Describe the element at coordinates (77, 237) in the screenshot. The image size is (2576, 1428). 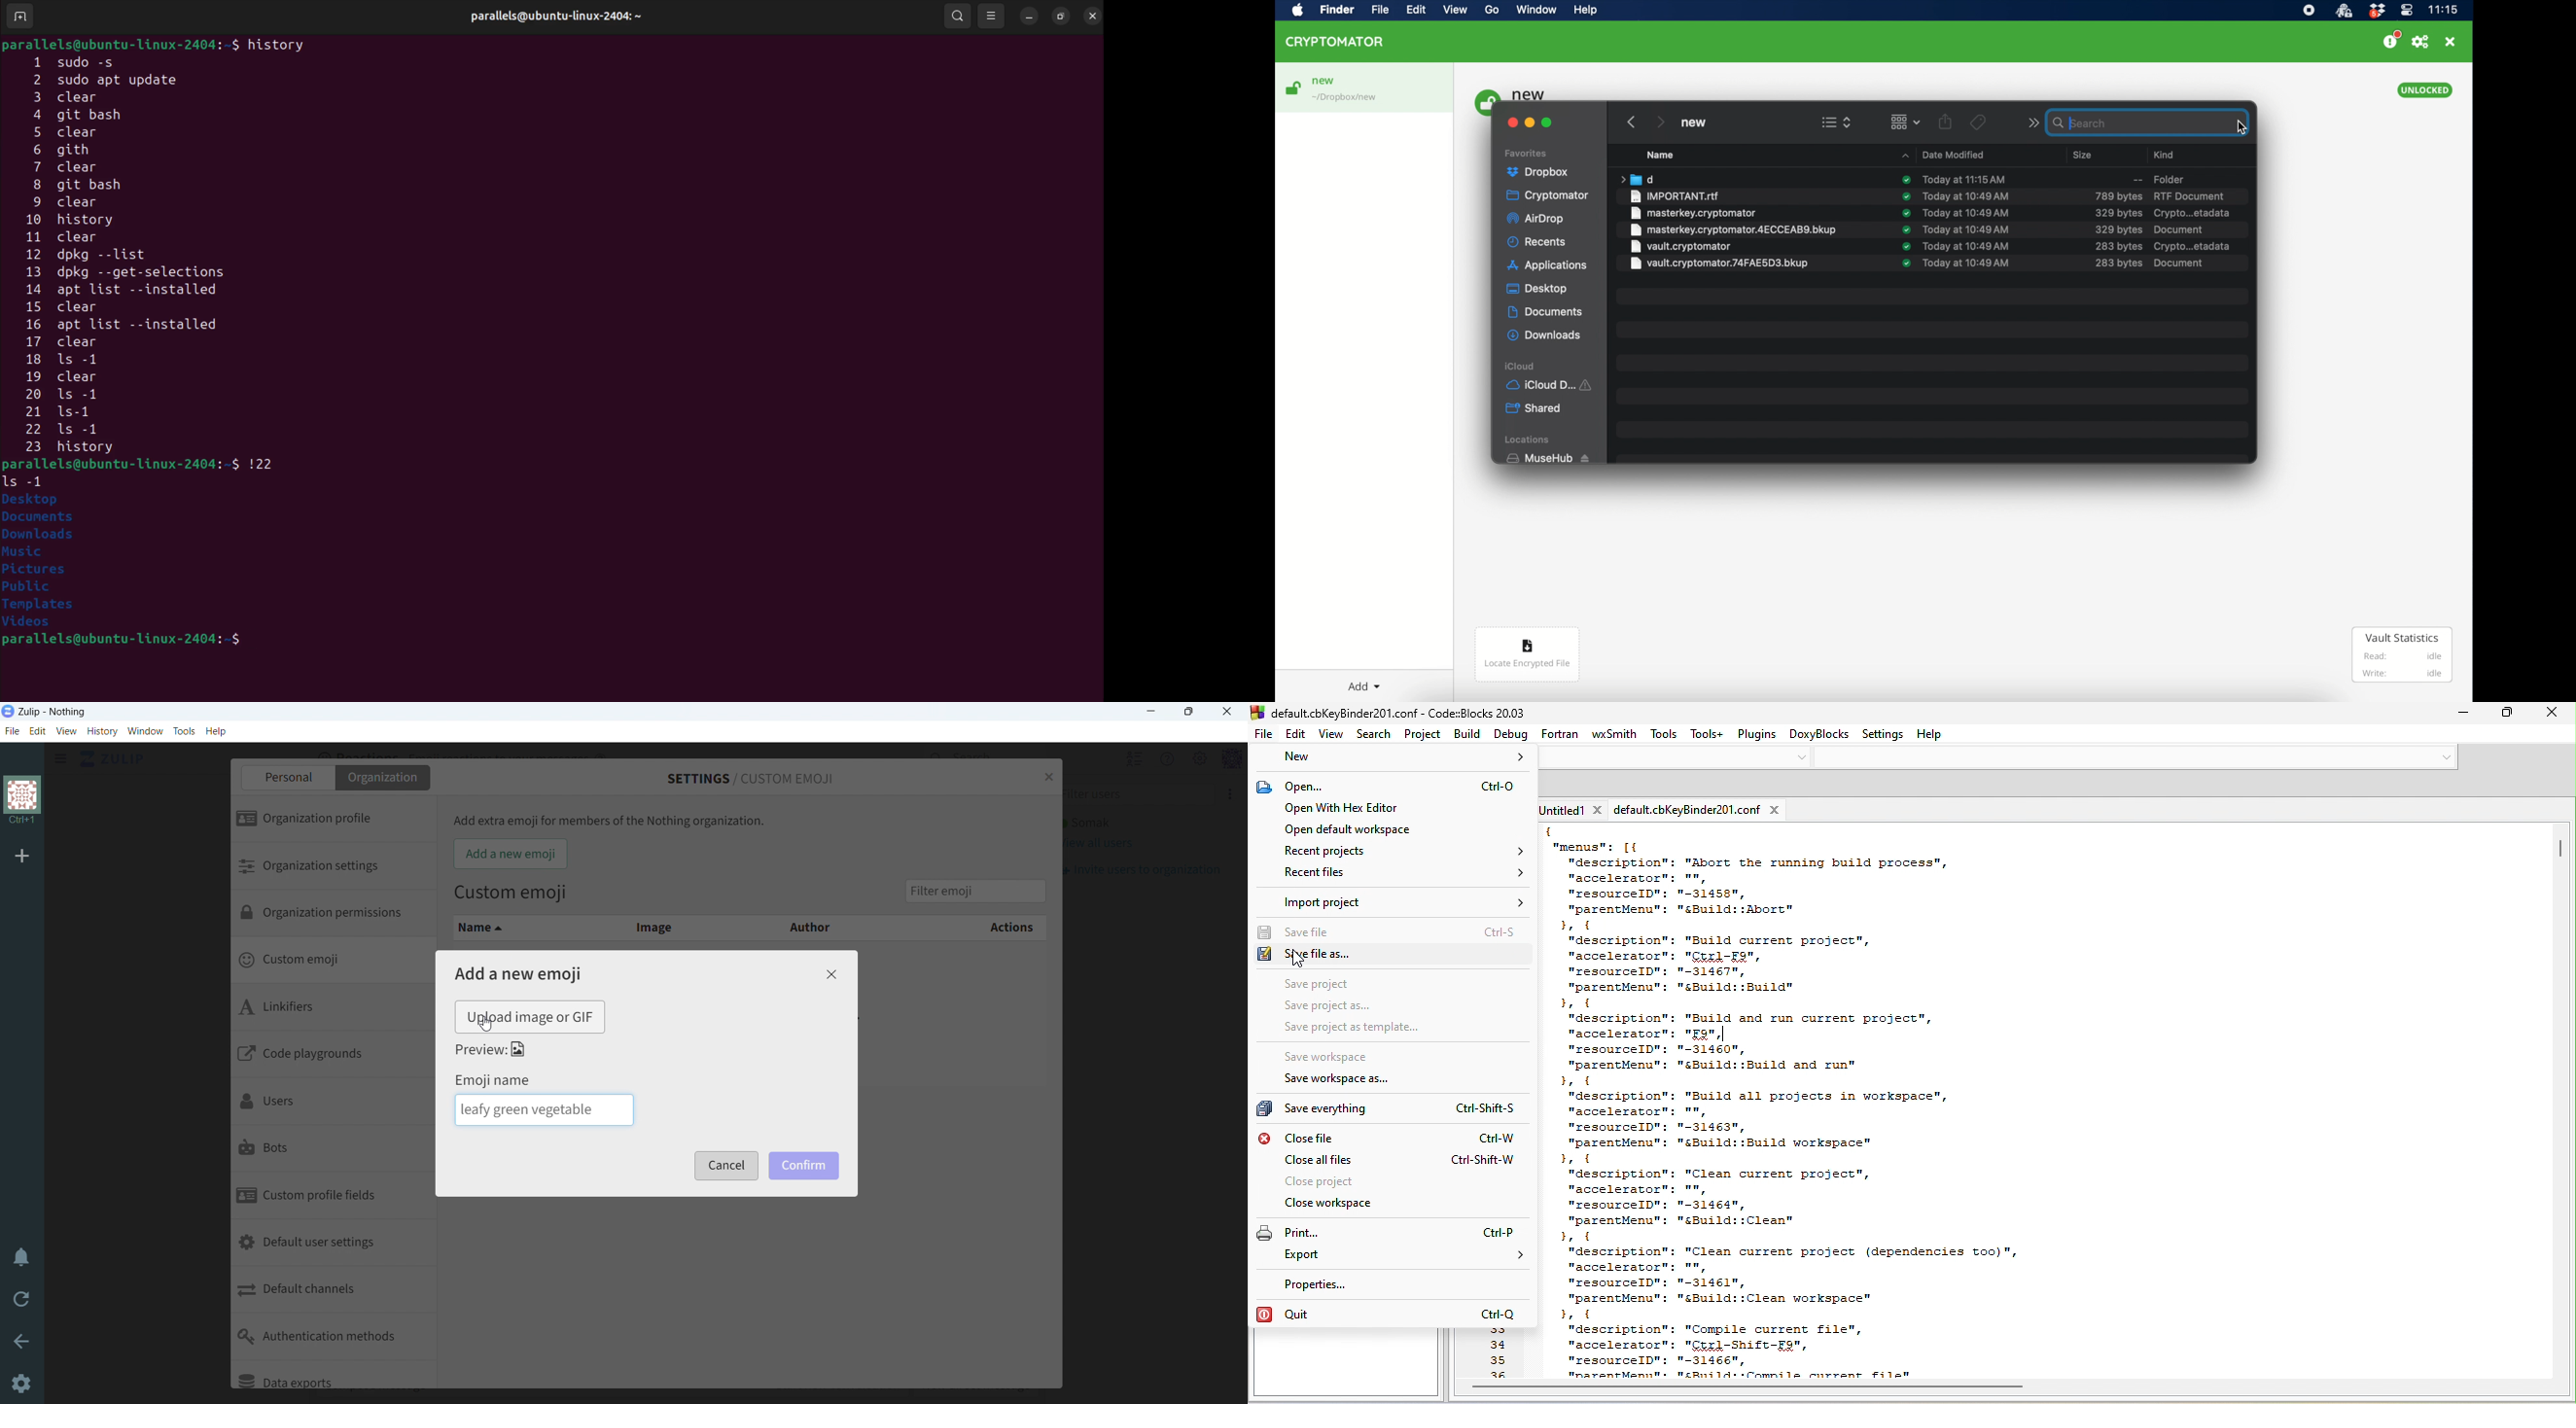
I see `11 clear` at that location.